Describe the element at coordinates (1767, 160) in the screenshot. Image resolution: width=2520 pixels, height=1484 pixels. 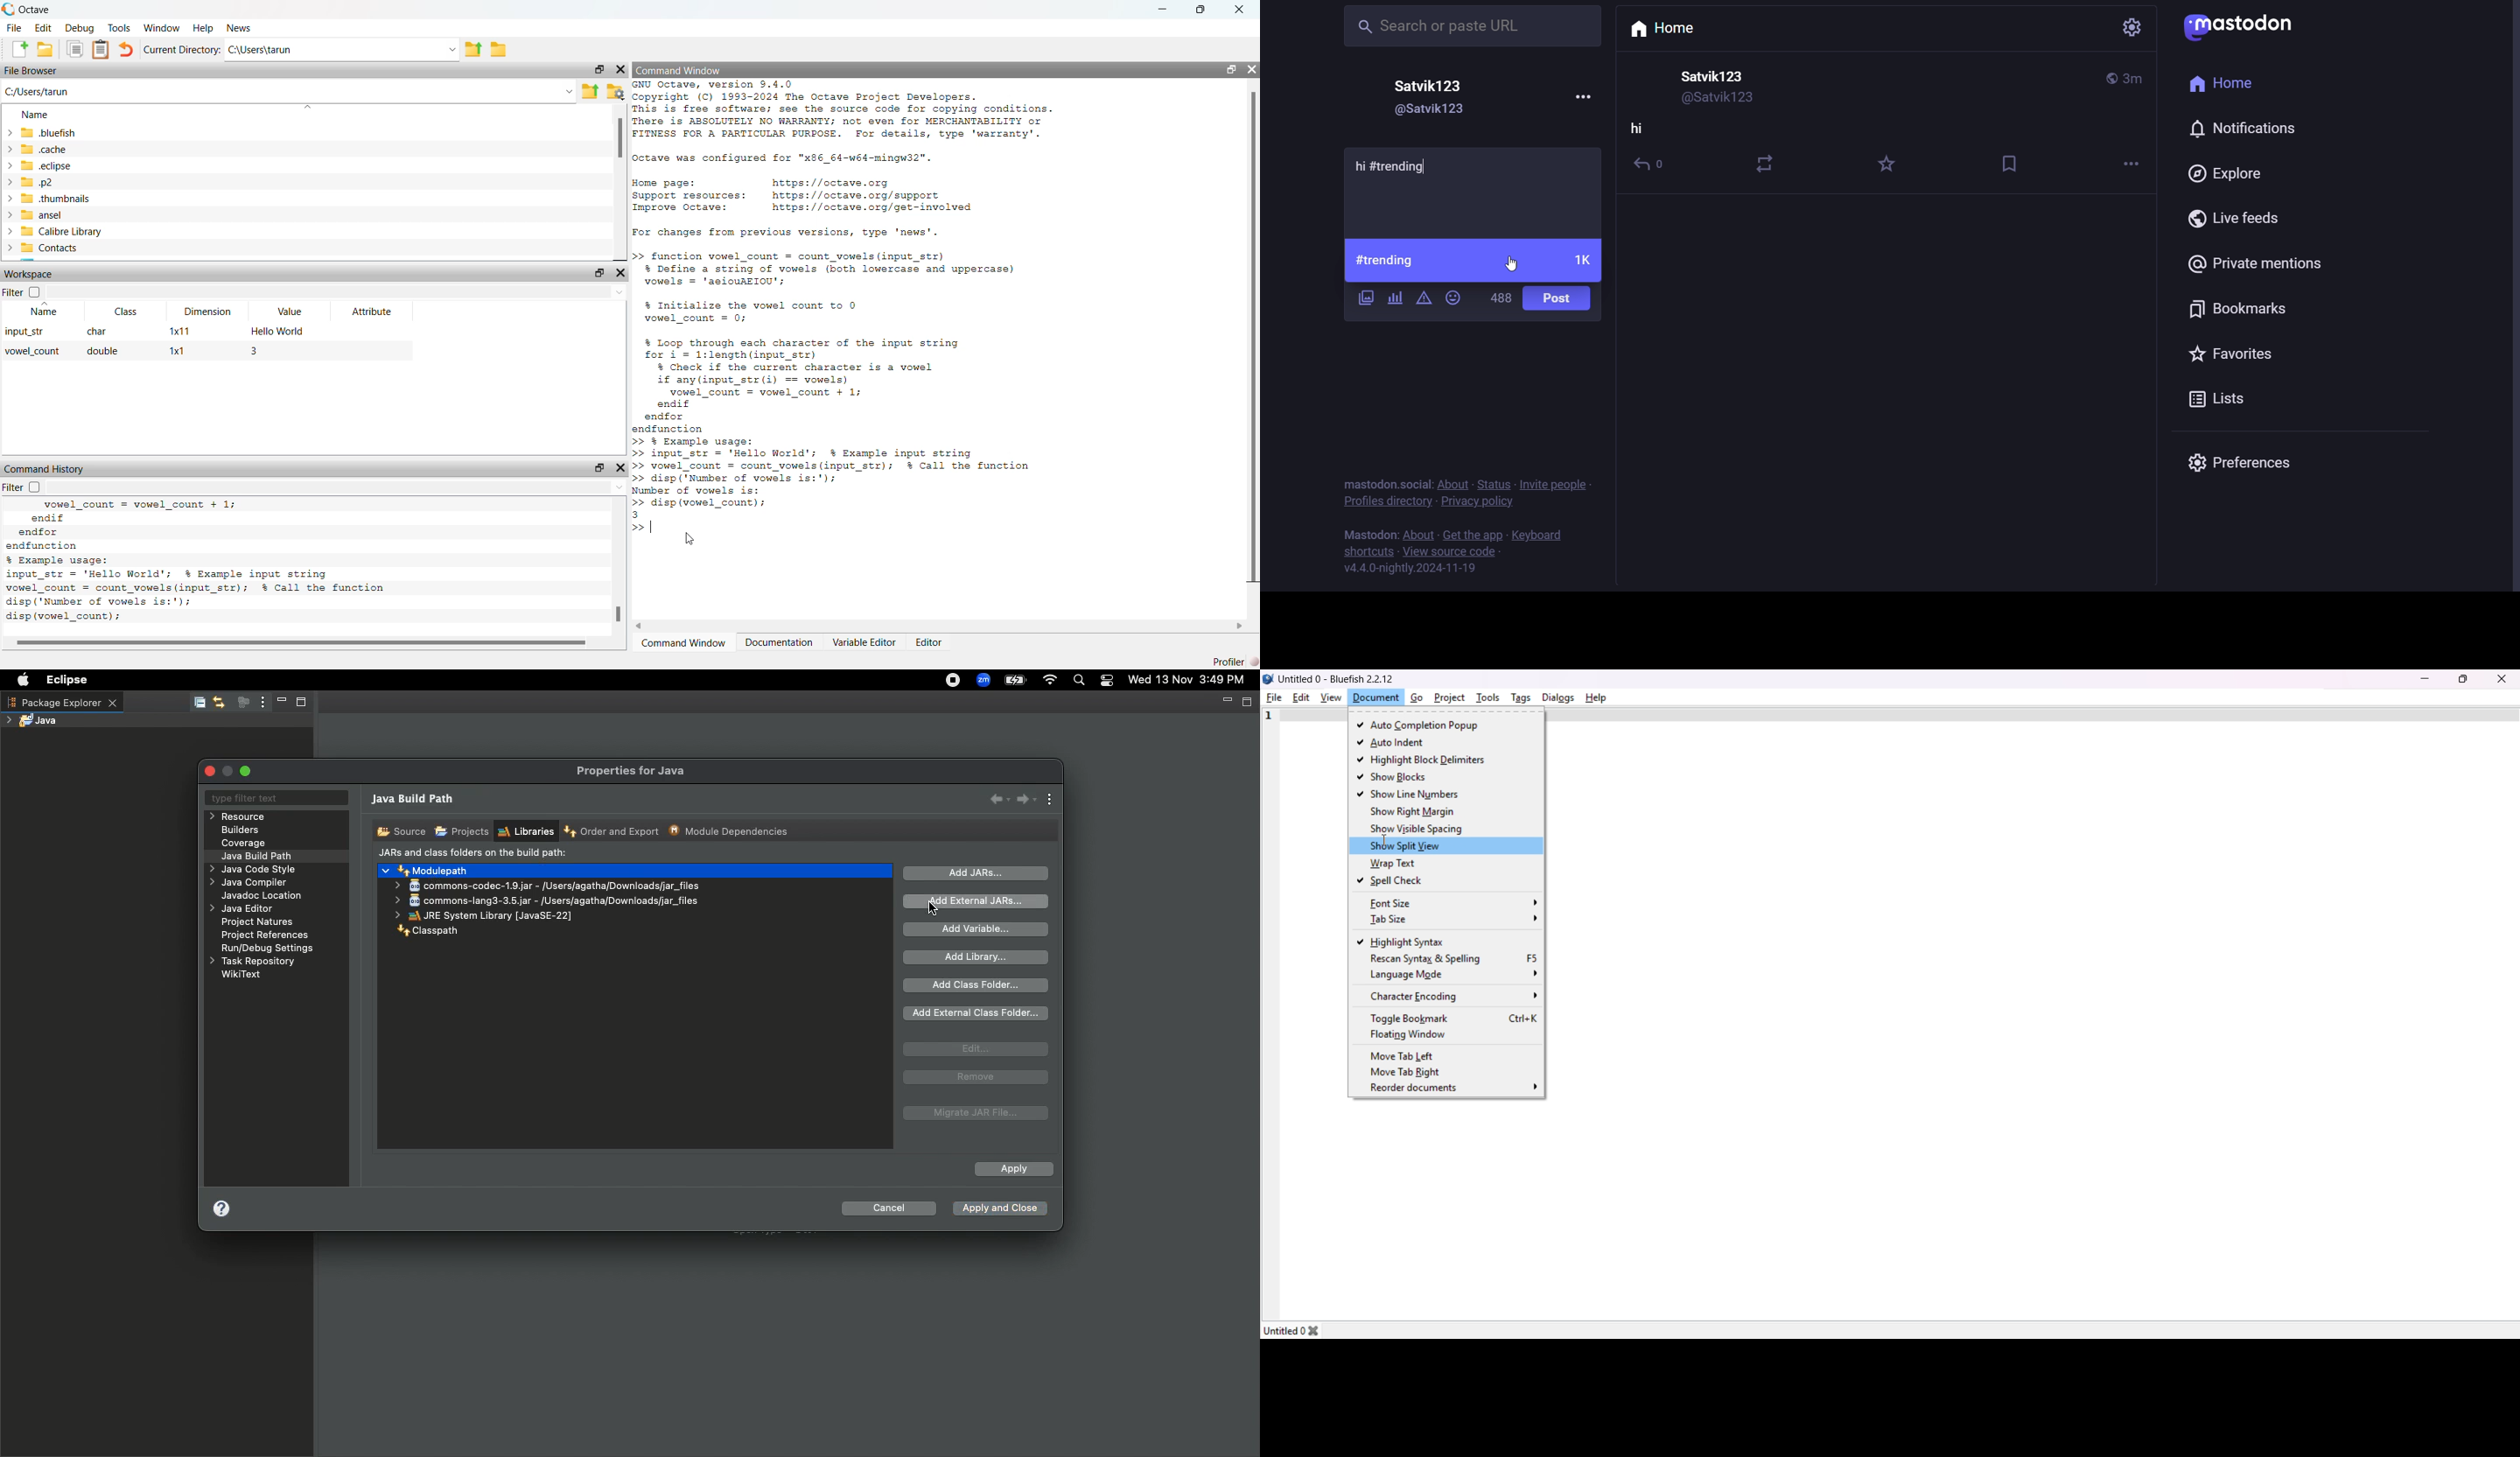
I see `boost` at that location.